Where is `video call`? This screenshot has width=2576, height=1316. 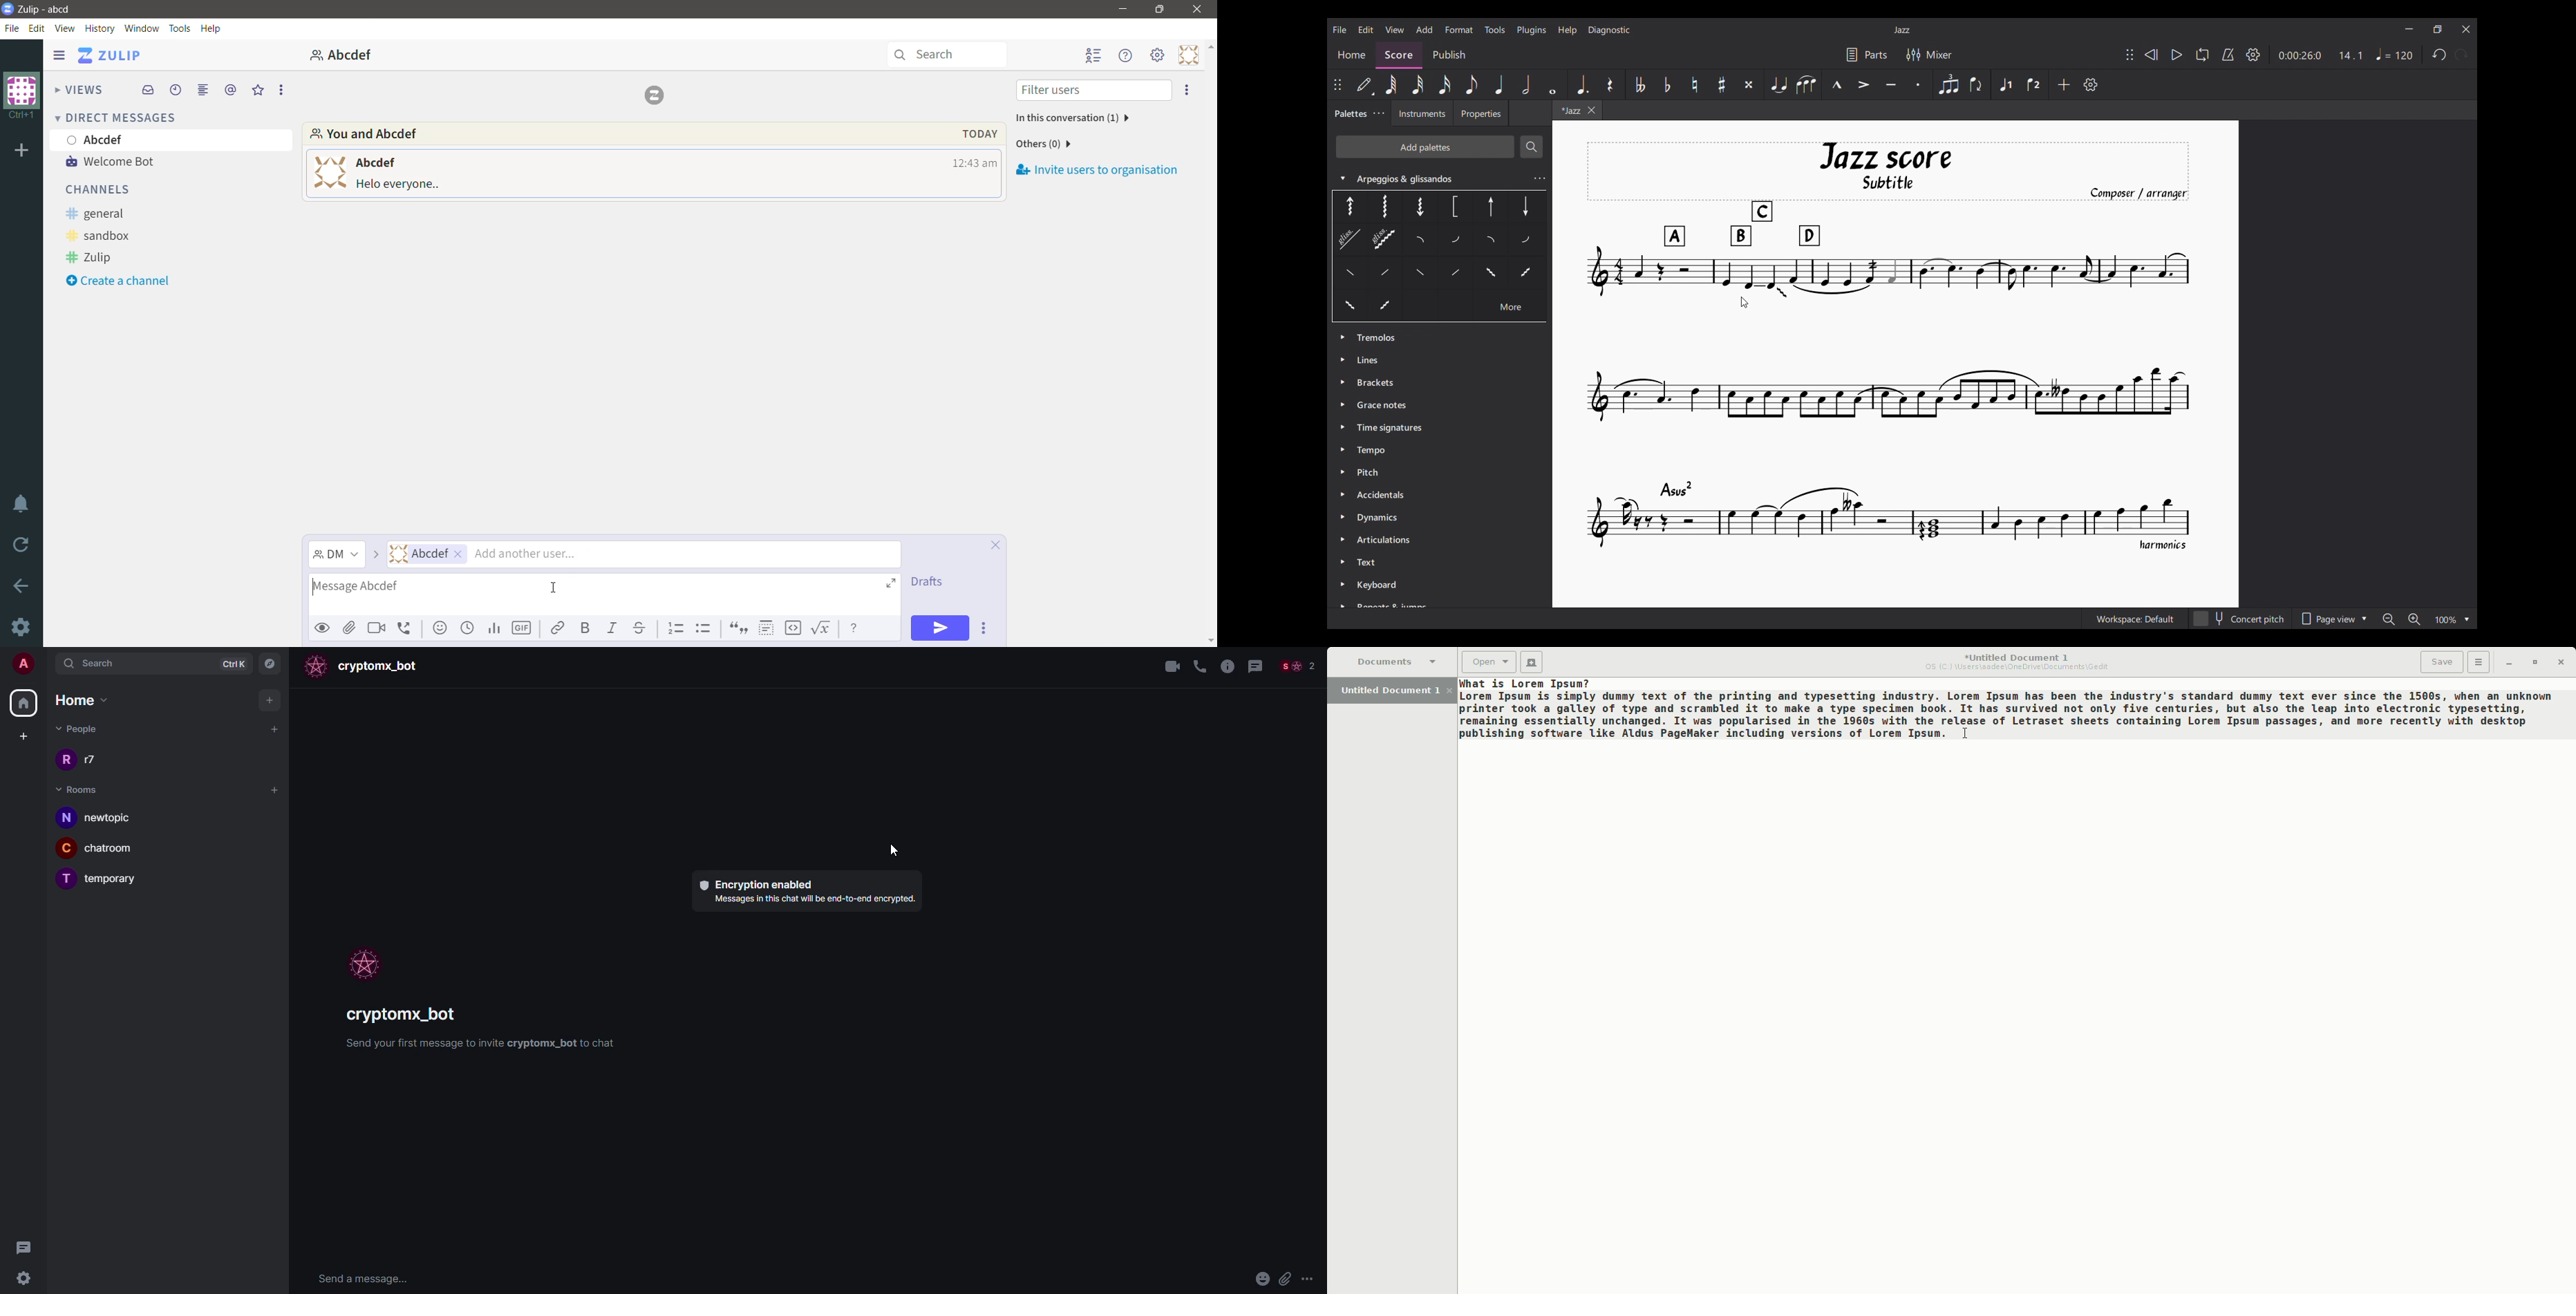 video call is located at coordinates (1170, 666).